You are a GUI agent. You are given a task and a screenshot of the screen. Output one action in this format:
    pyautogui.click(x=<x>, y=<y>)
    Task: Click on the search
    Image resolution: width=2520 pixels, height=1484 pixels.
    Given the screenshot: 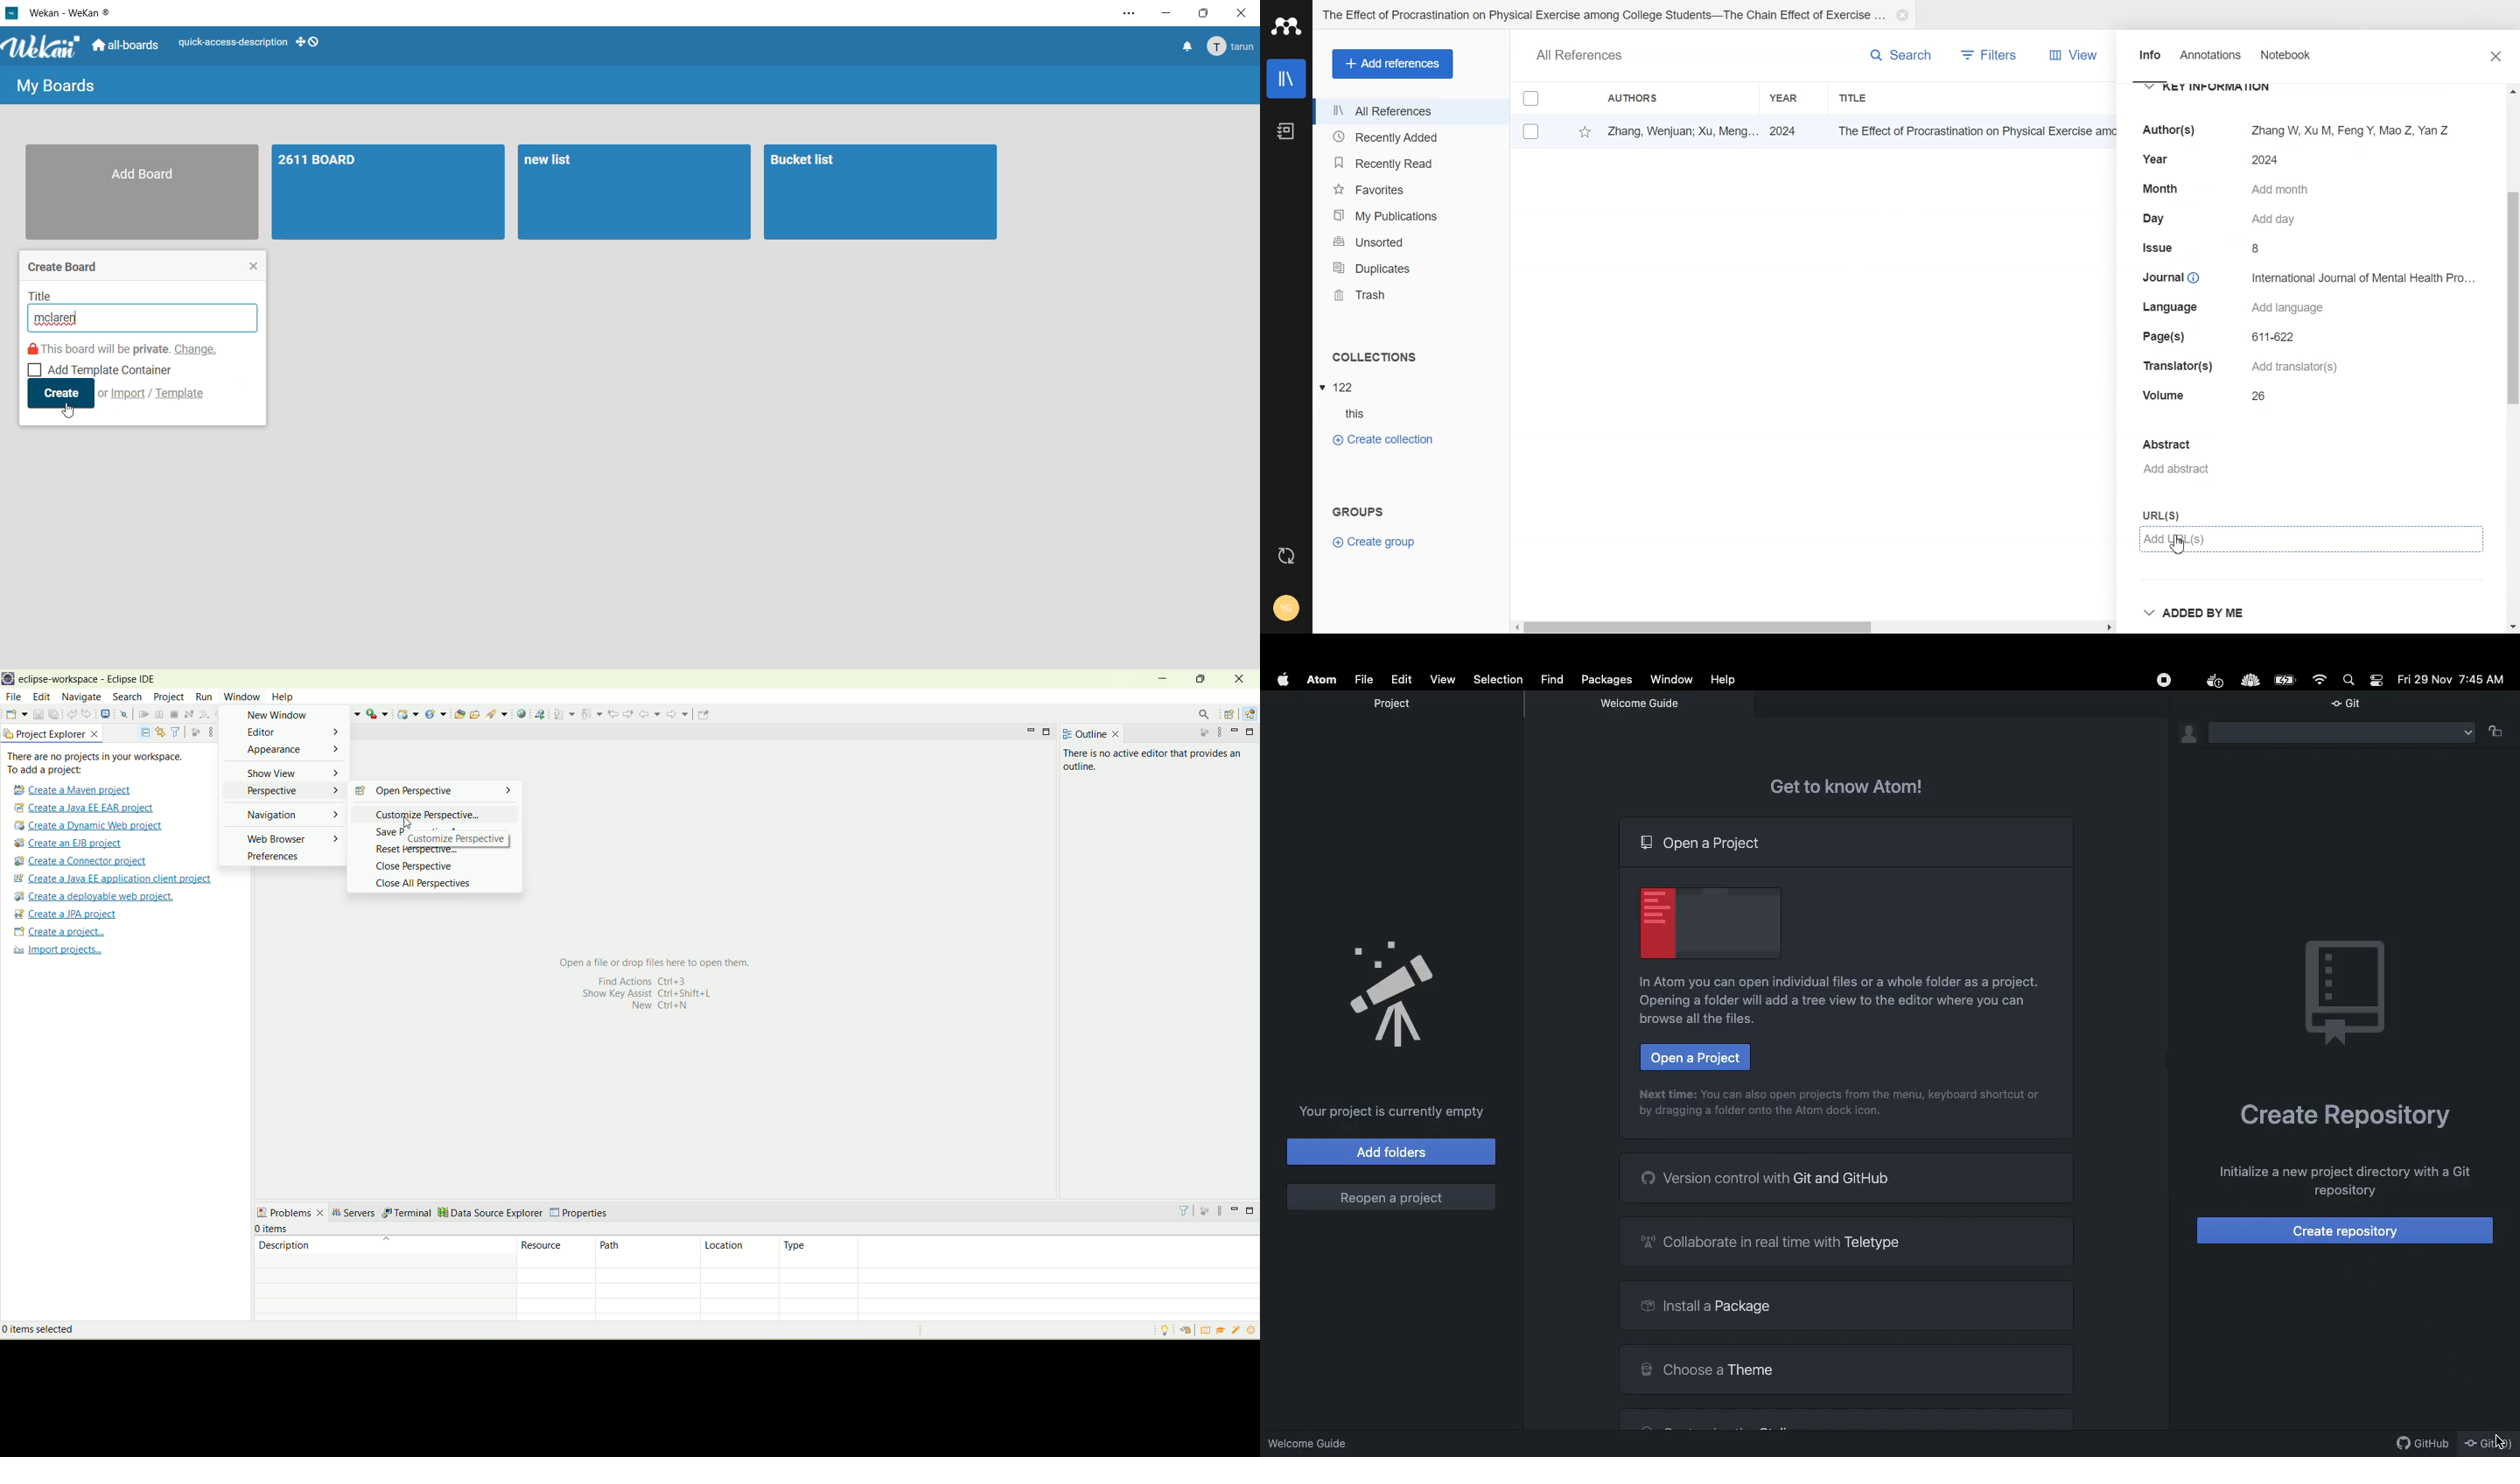 What is the action you would take?
    pyautogui.click(x=495, y=713)
    